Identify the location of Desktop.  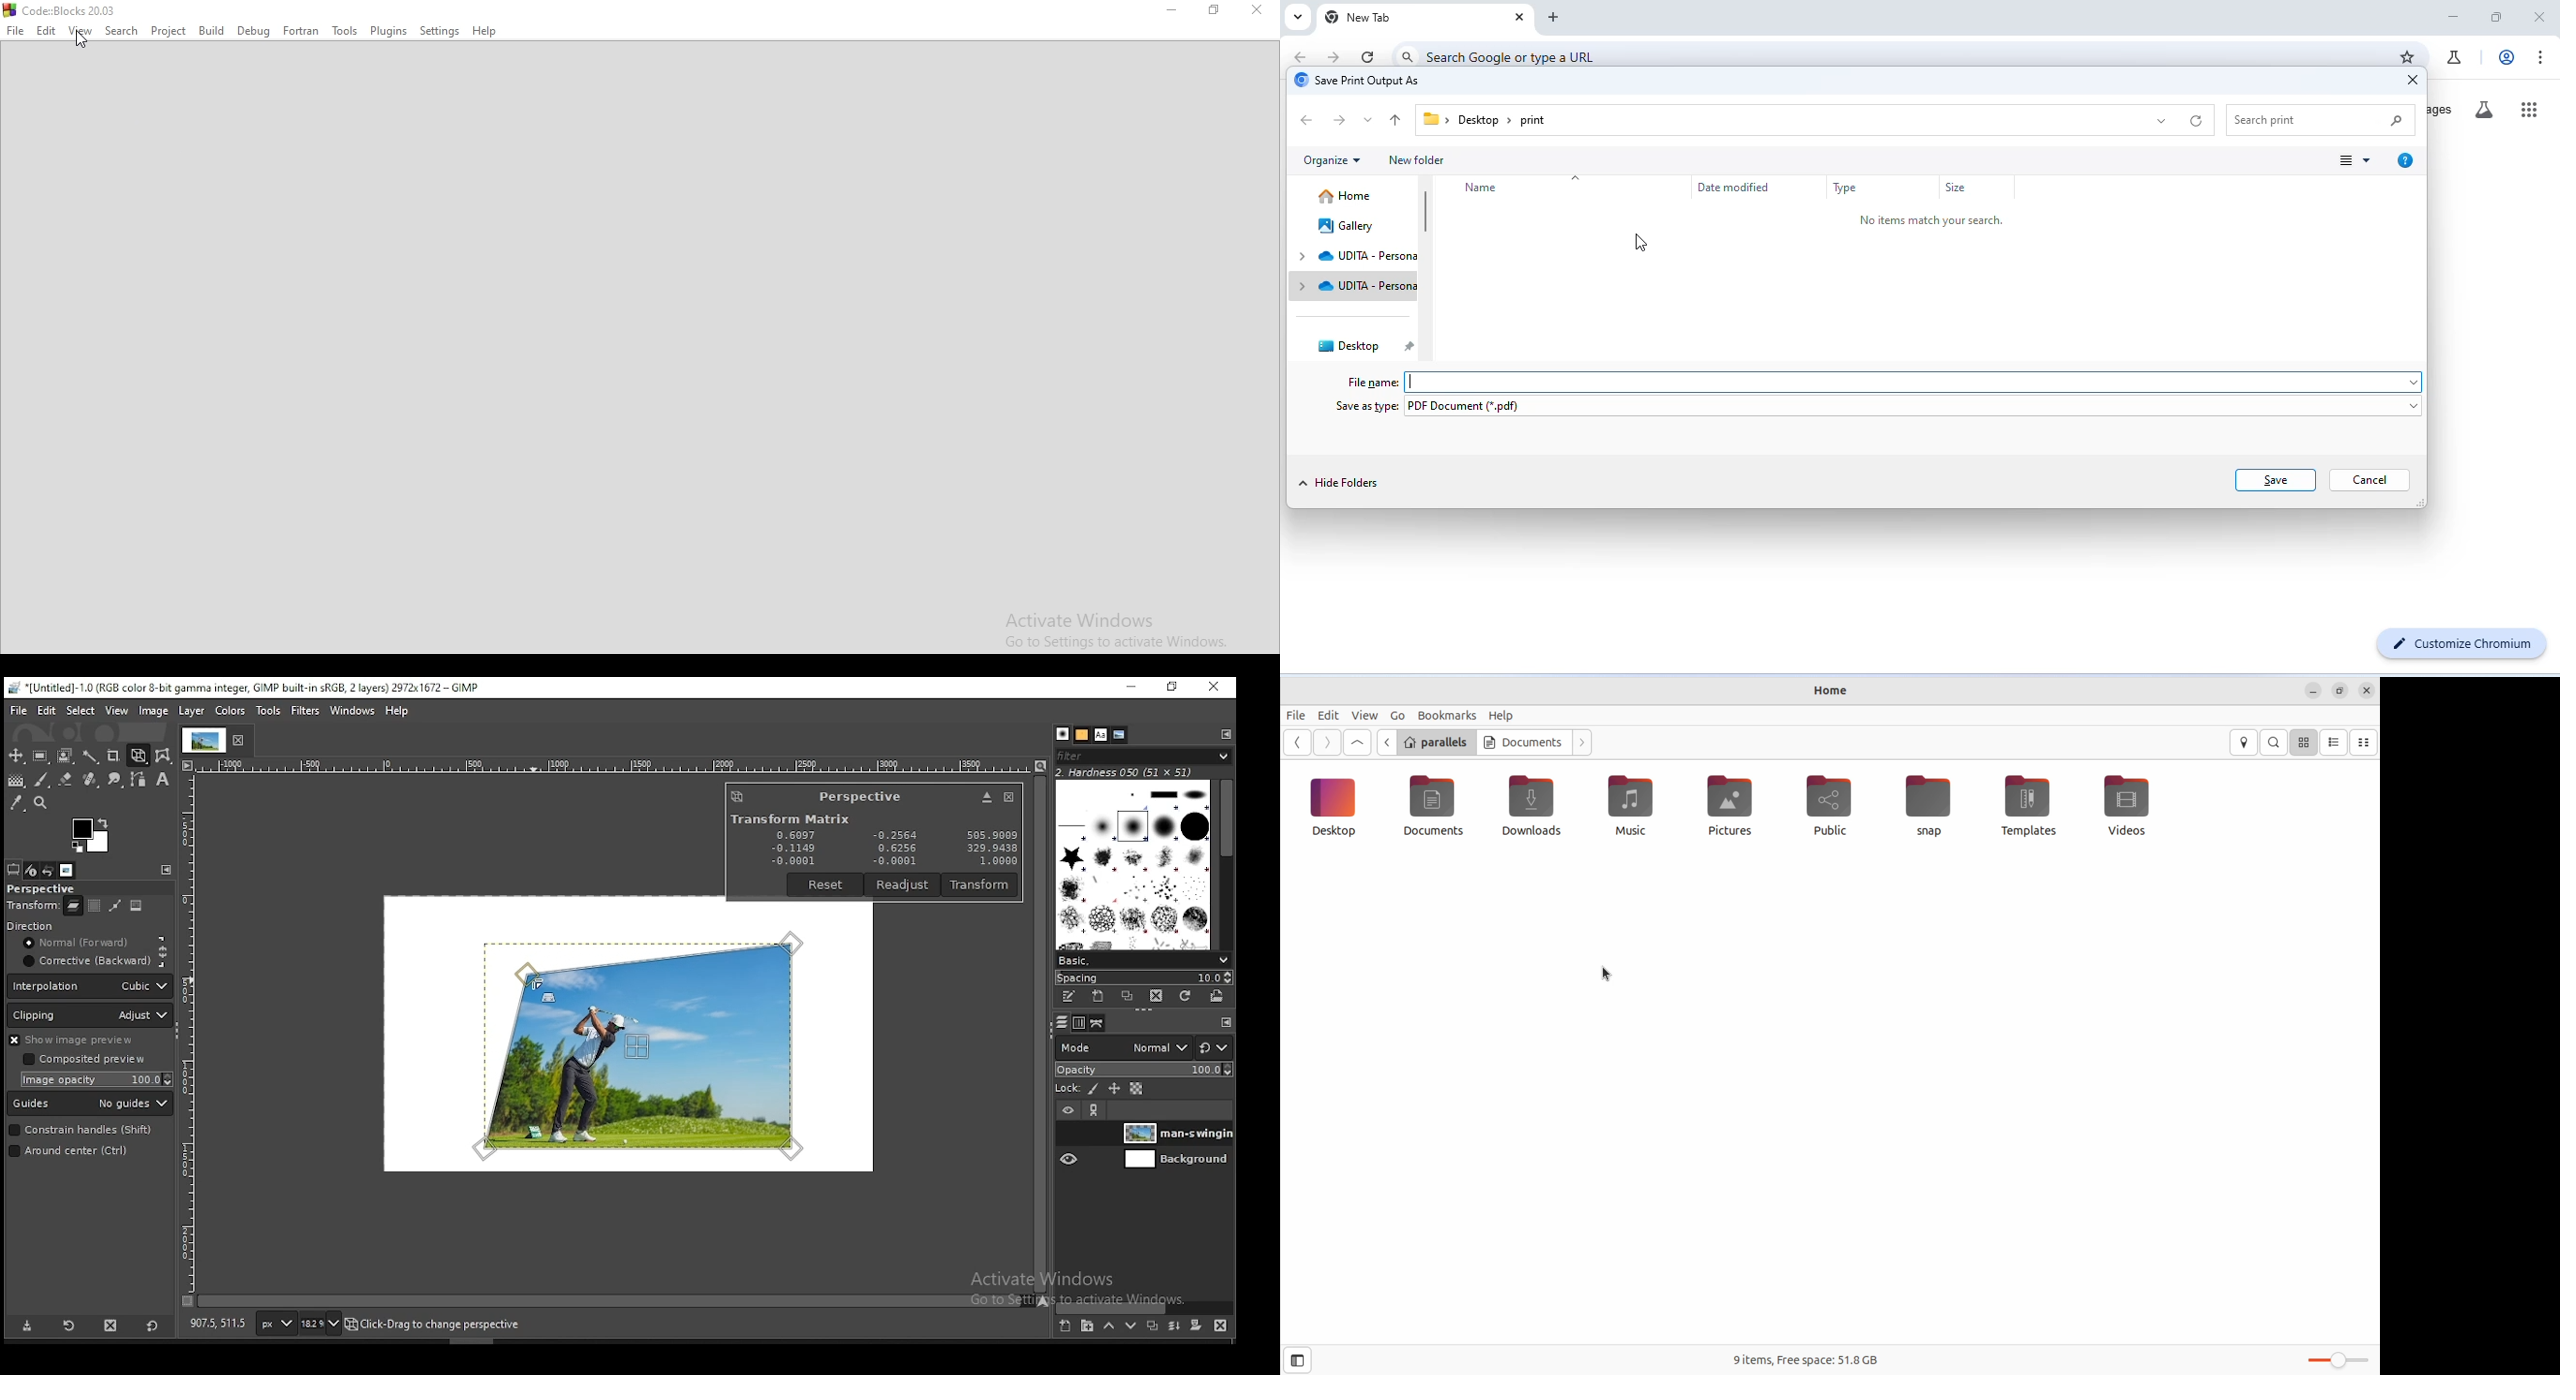
(1478, 121).